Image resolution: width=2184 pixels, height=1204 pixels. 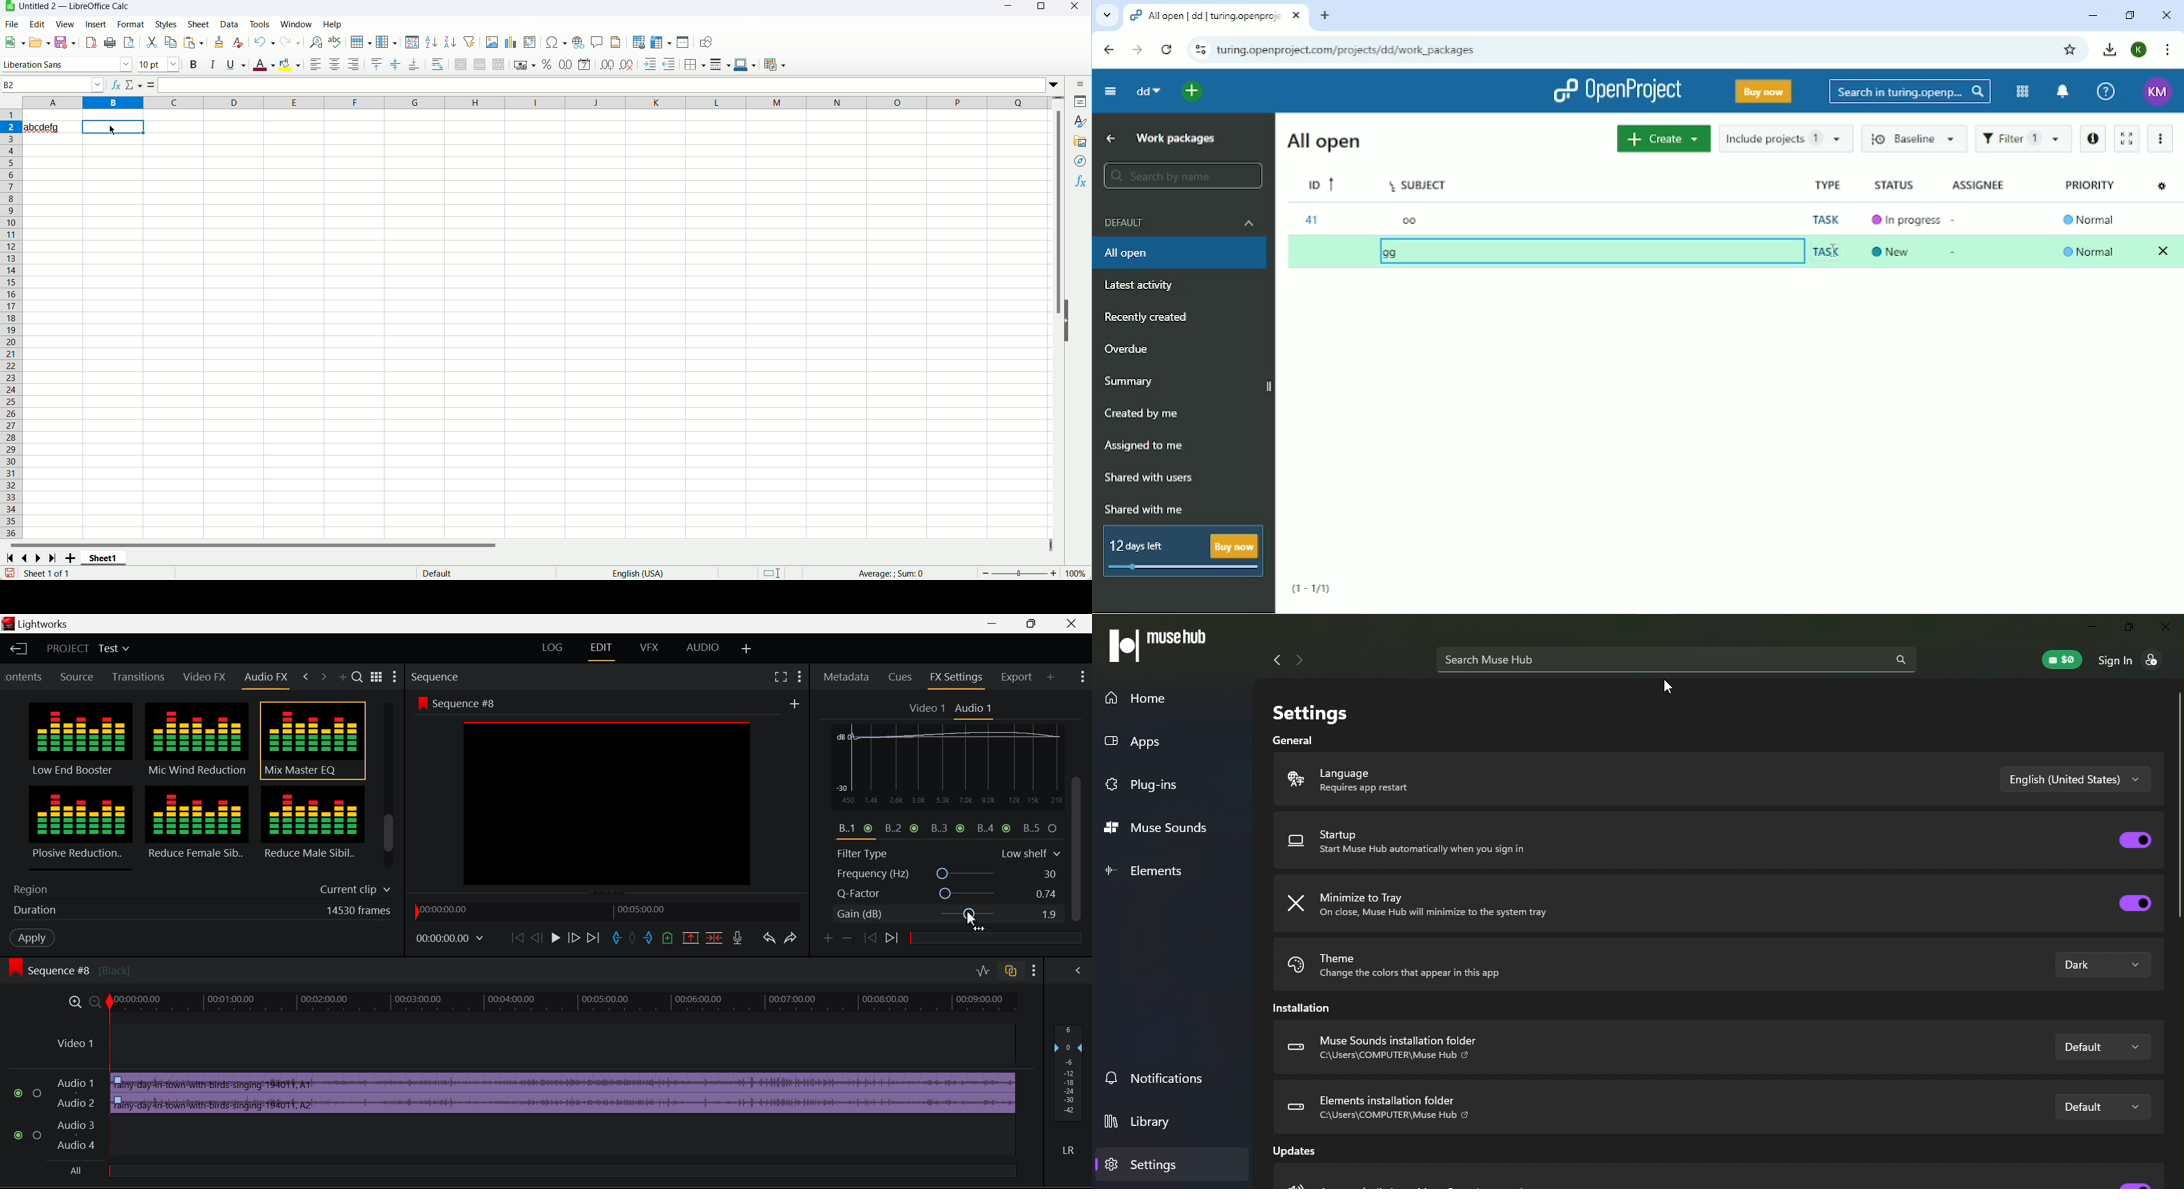 I want to click on Created by me, so click(x=1143, y=414).